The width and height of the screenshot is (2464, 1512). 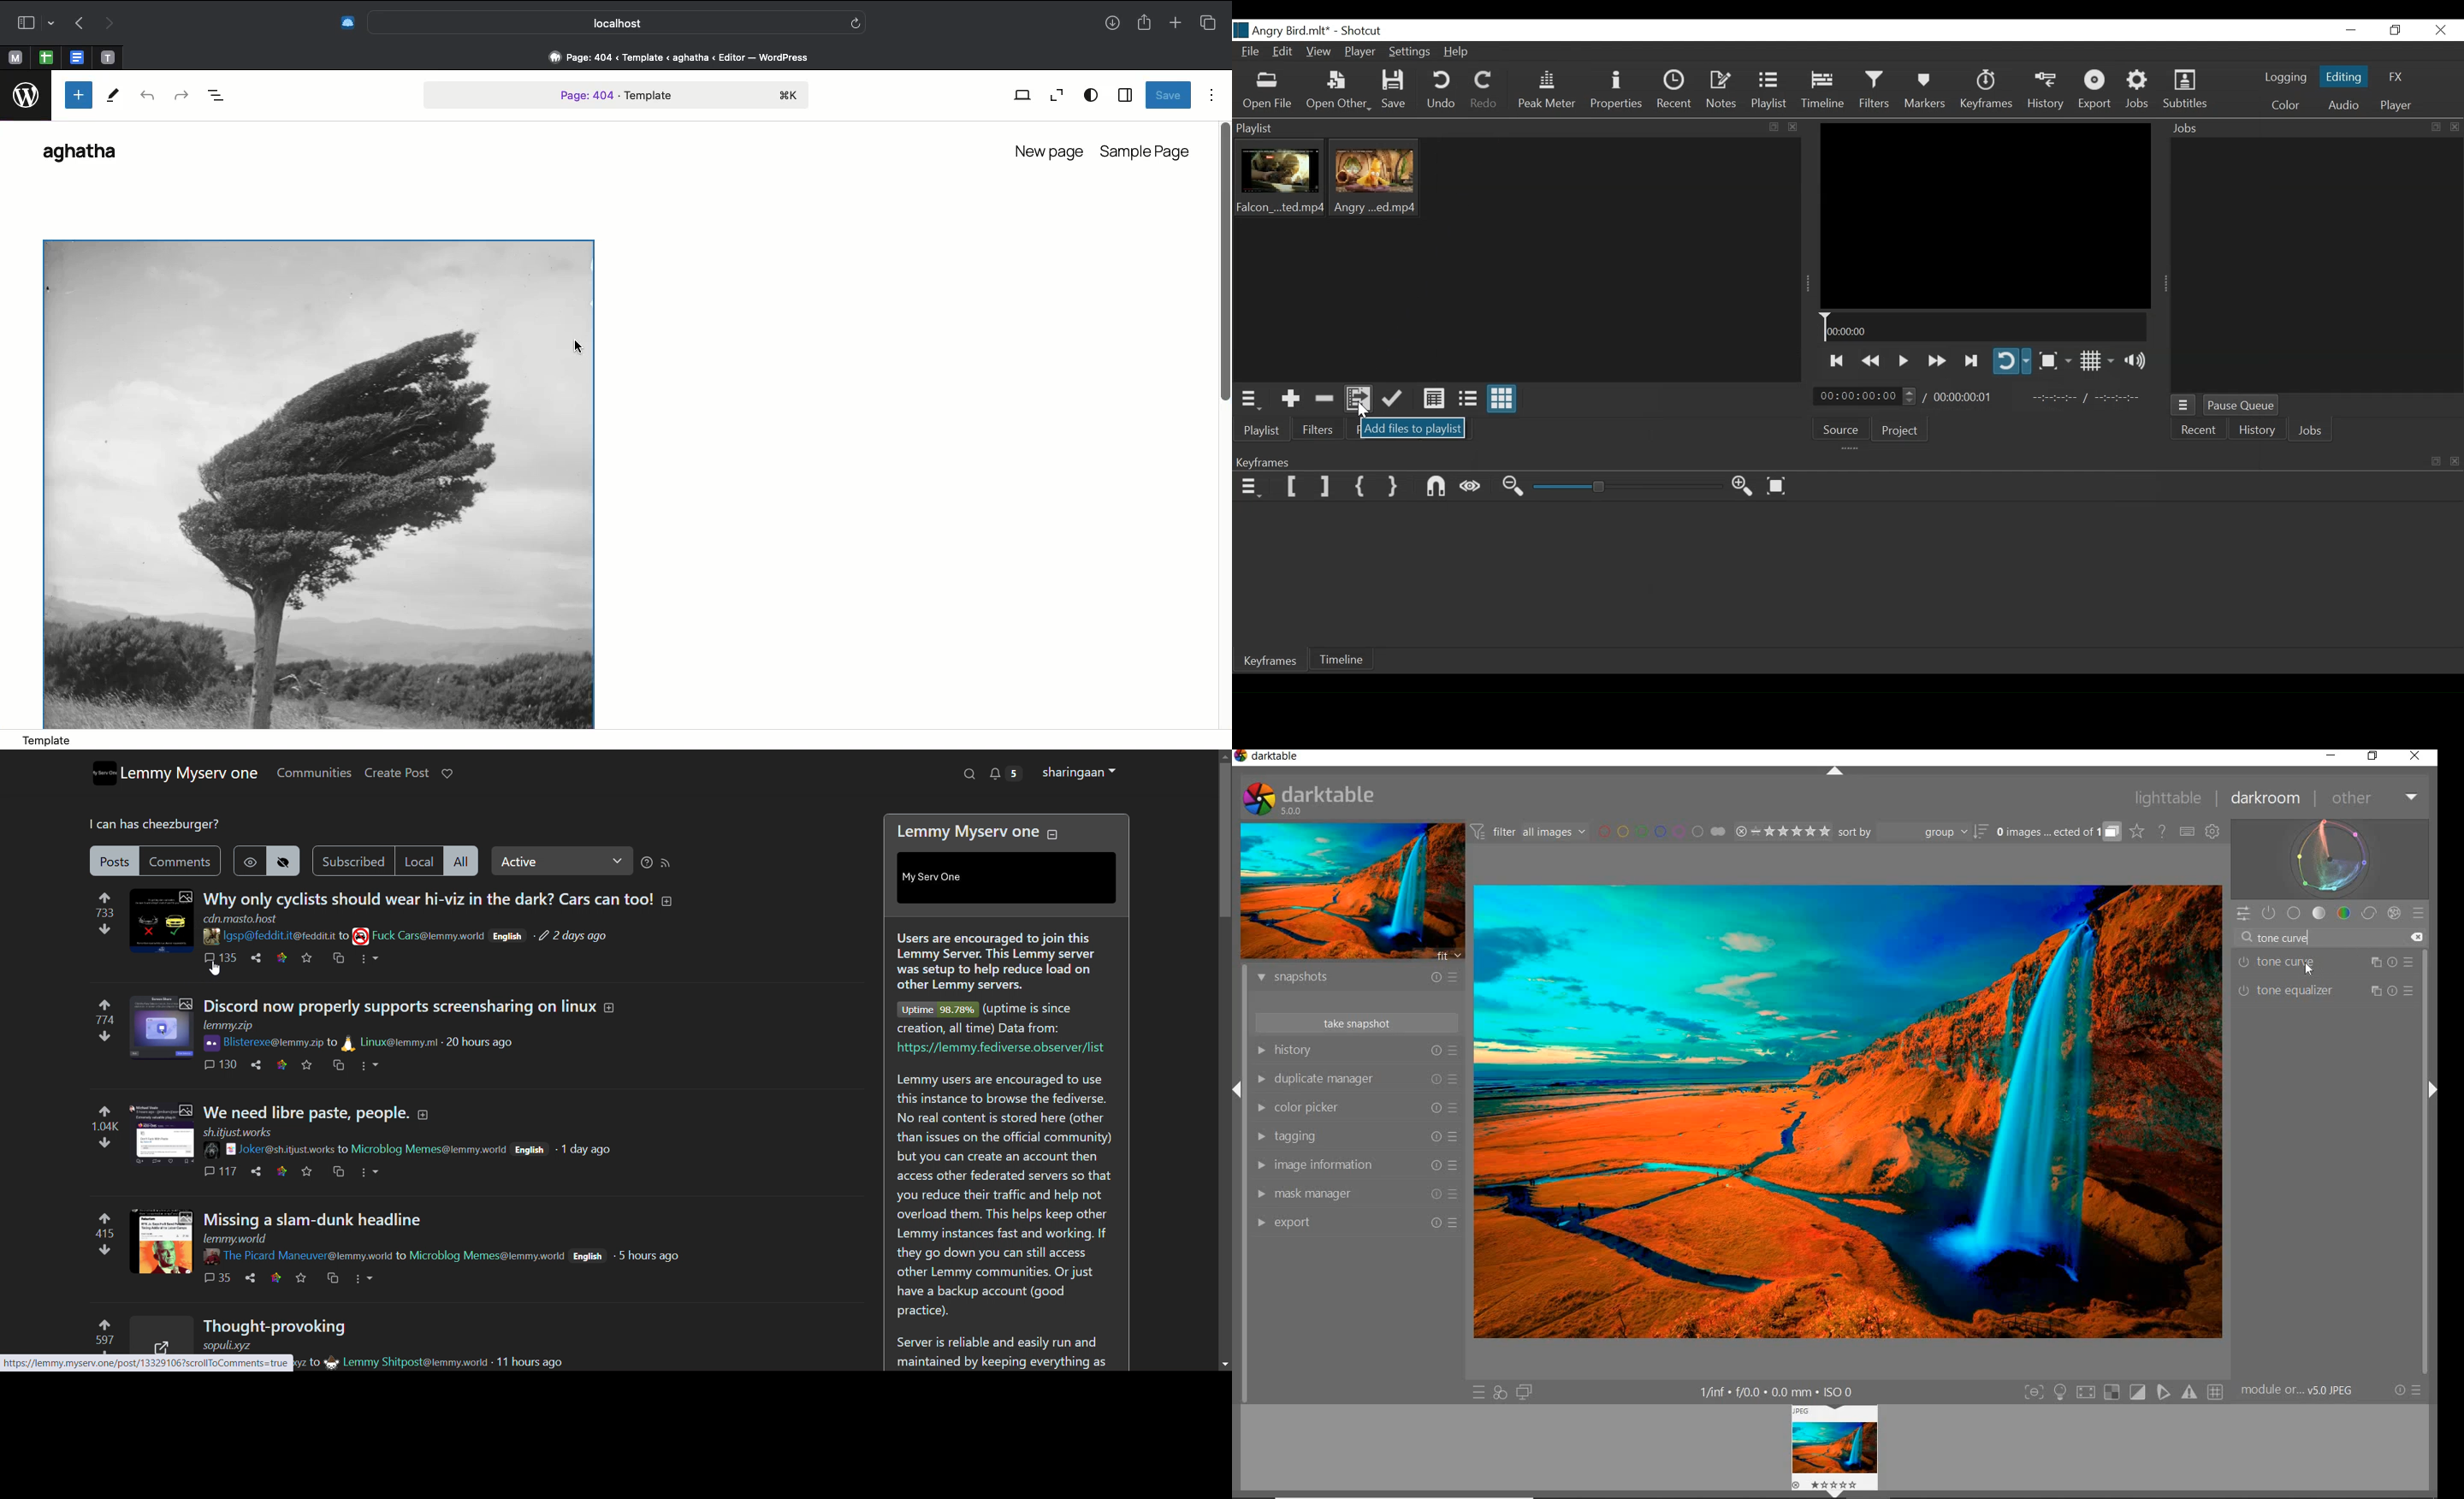 I want to click on Scrollbar, so click(x=1224, y=293).